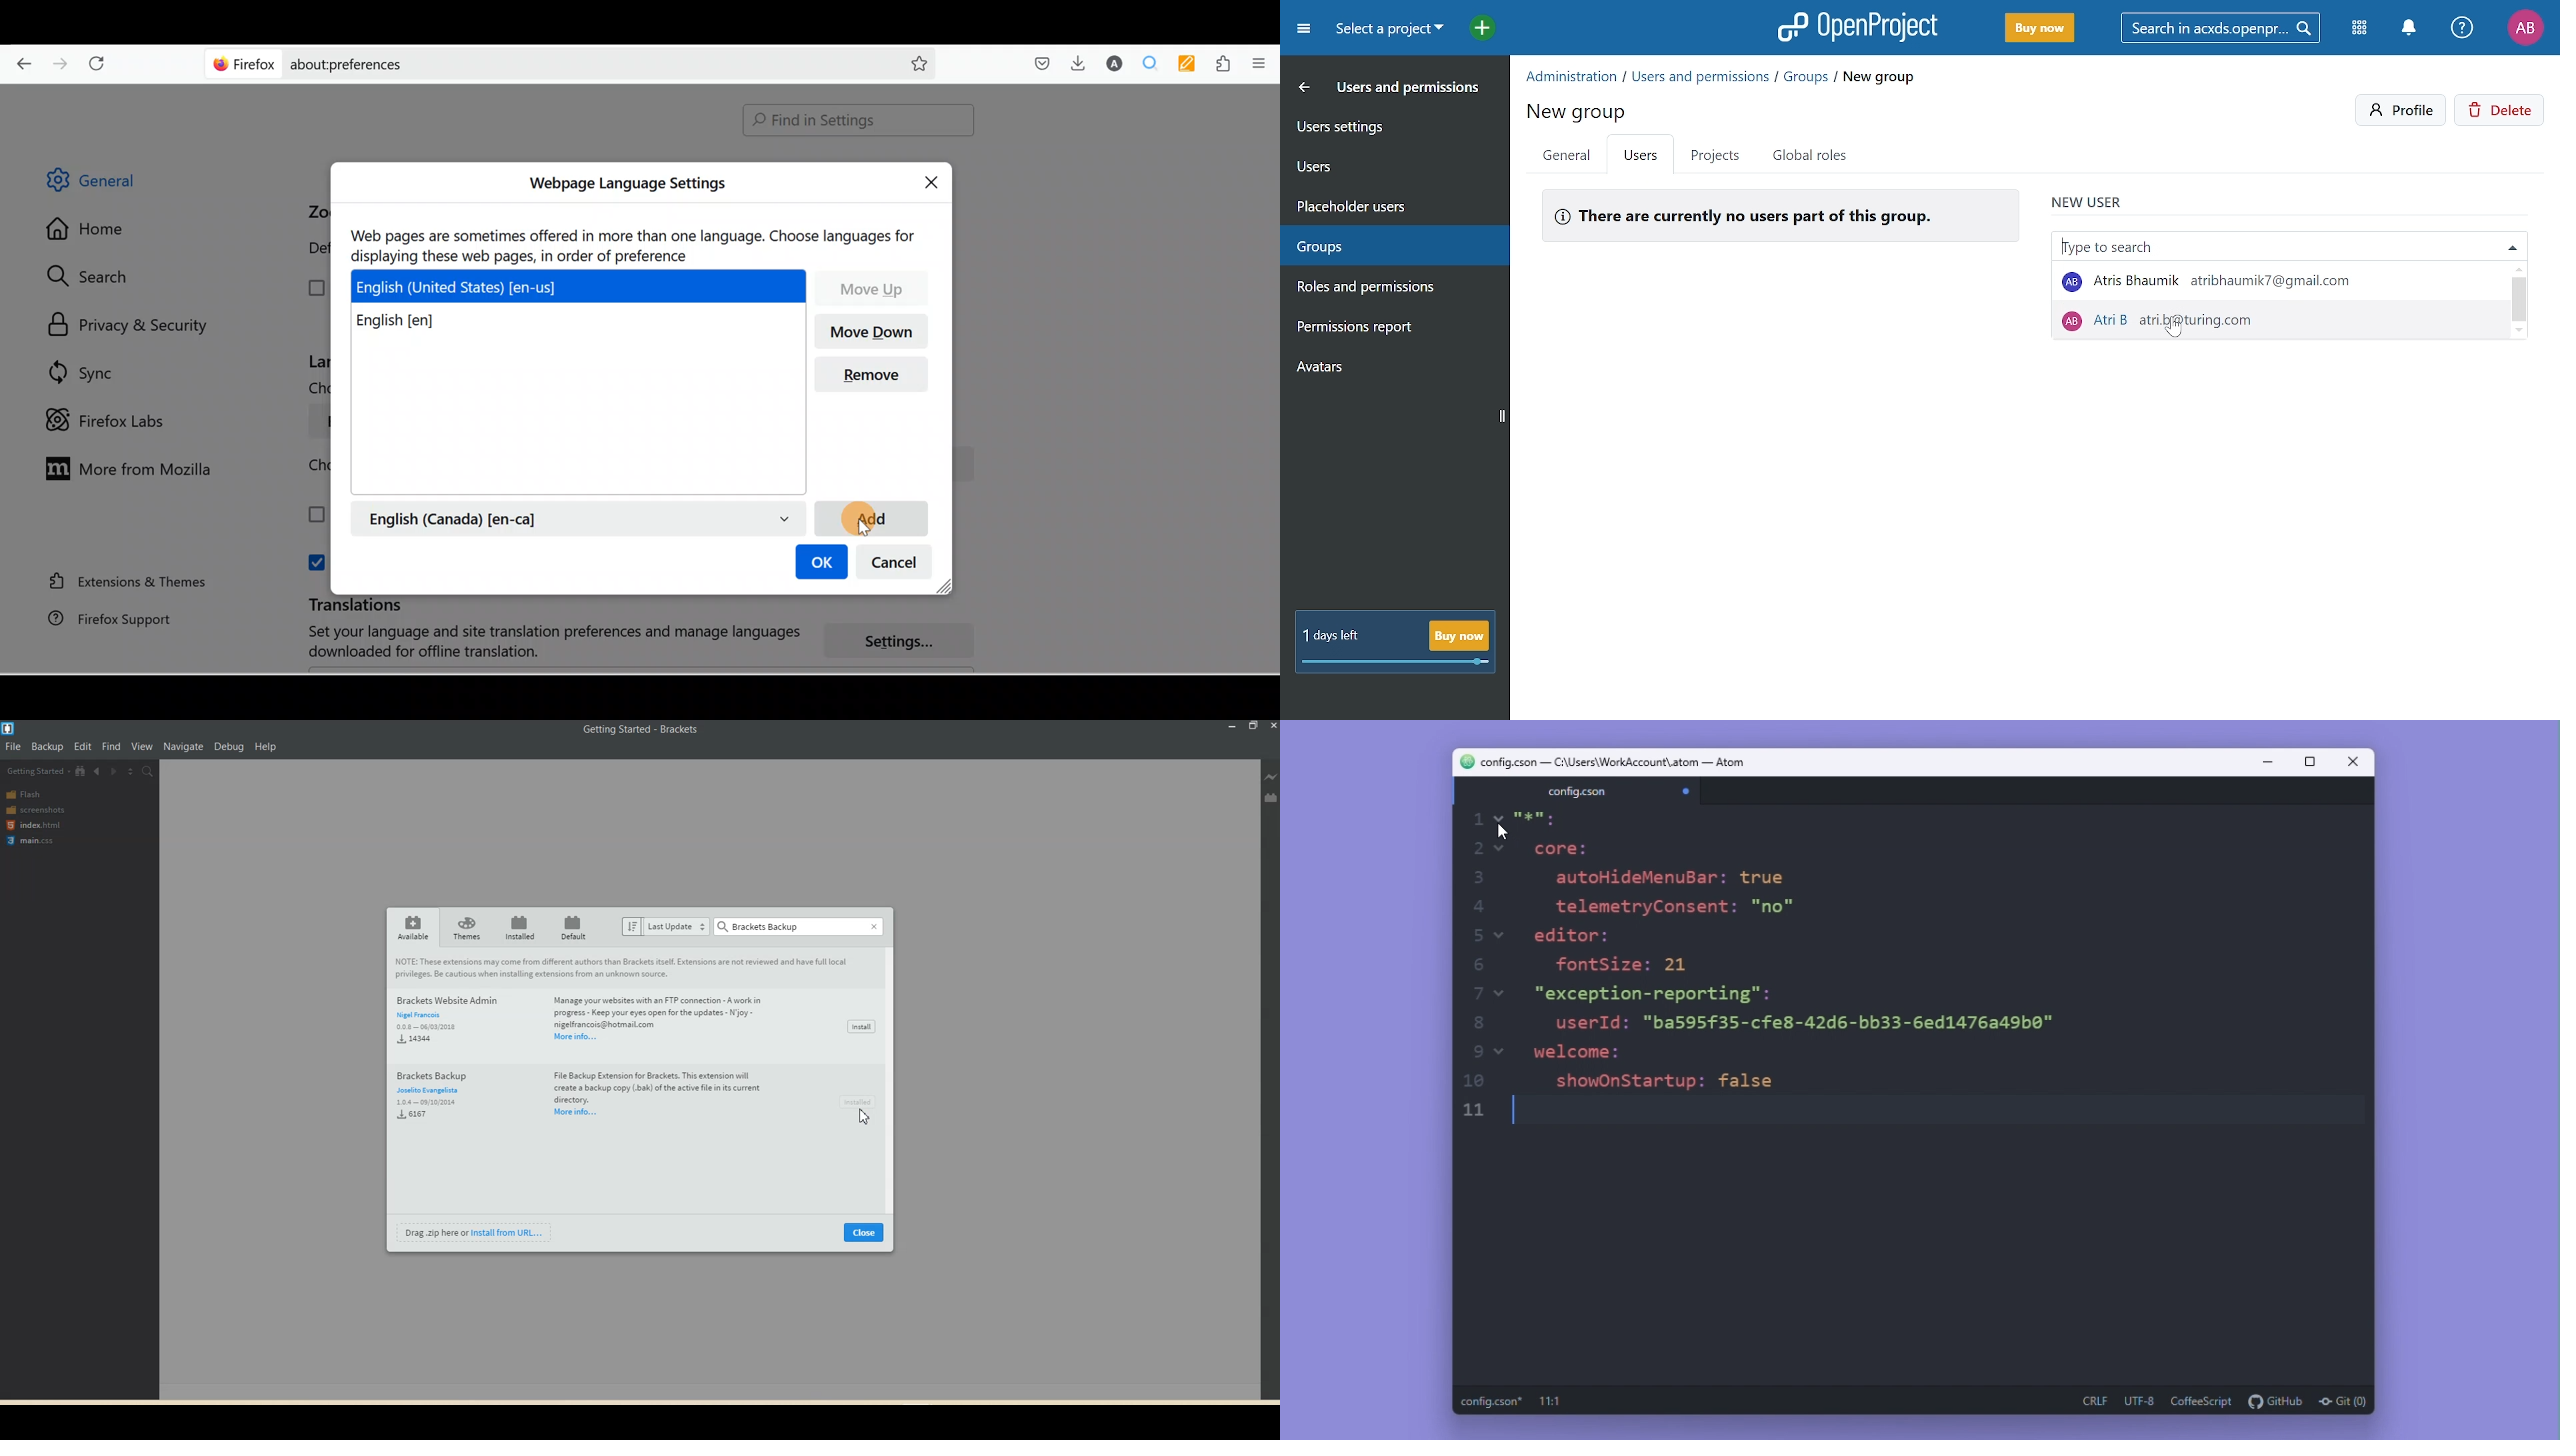 The image size is (2576, 1456). What do you see at coordinates (474, 1233) in the screenshot?
I see `Install from URL` at bounding box center [474, 1233].